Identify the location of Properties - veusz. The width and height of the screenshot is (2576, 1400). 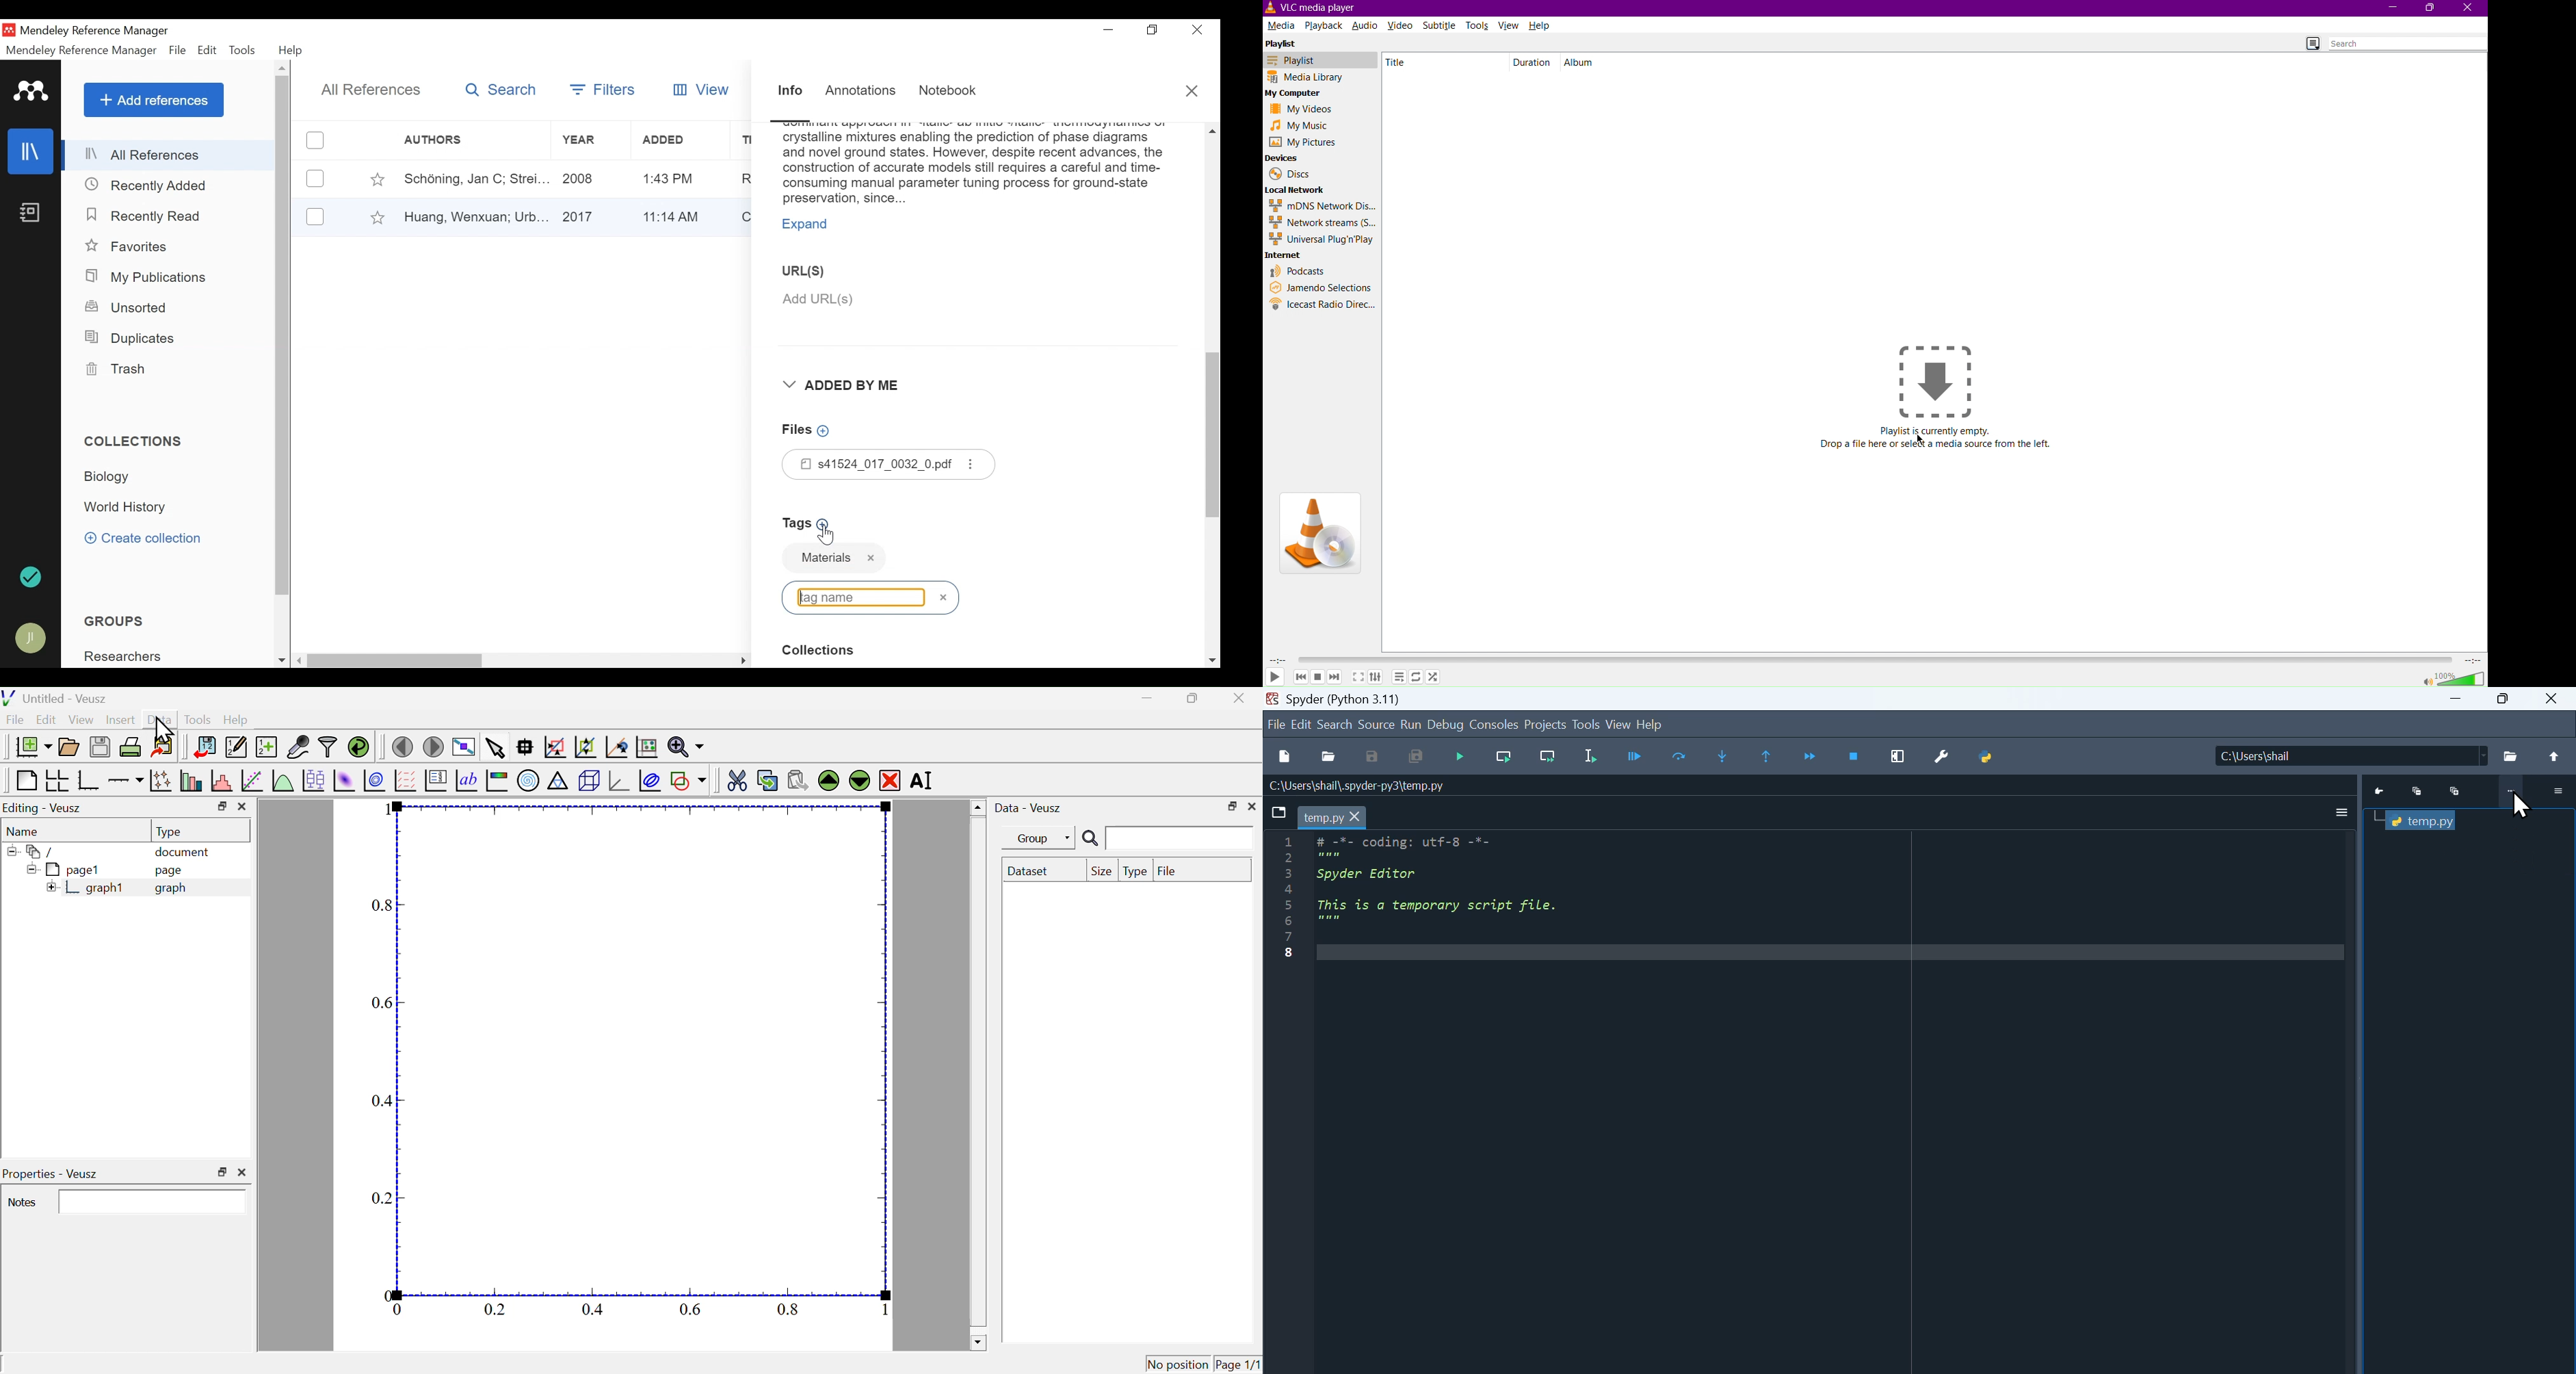
(53, 1174).